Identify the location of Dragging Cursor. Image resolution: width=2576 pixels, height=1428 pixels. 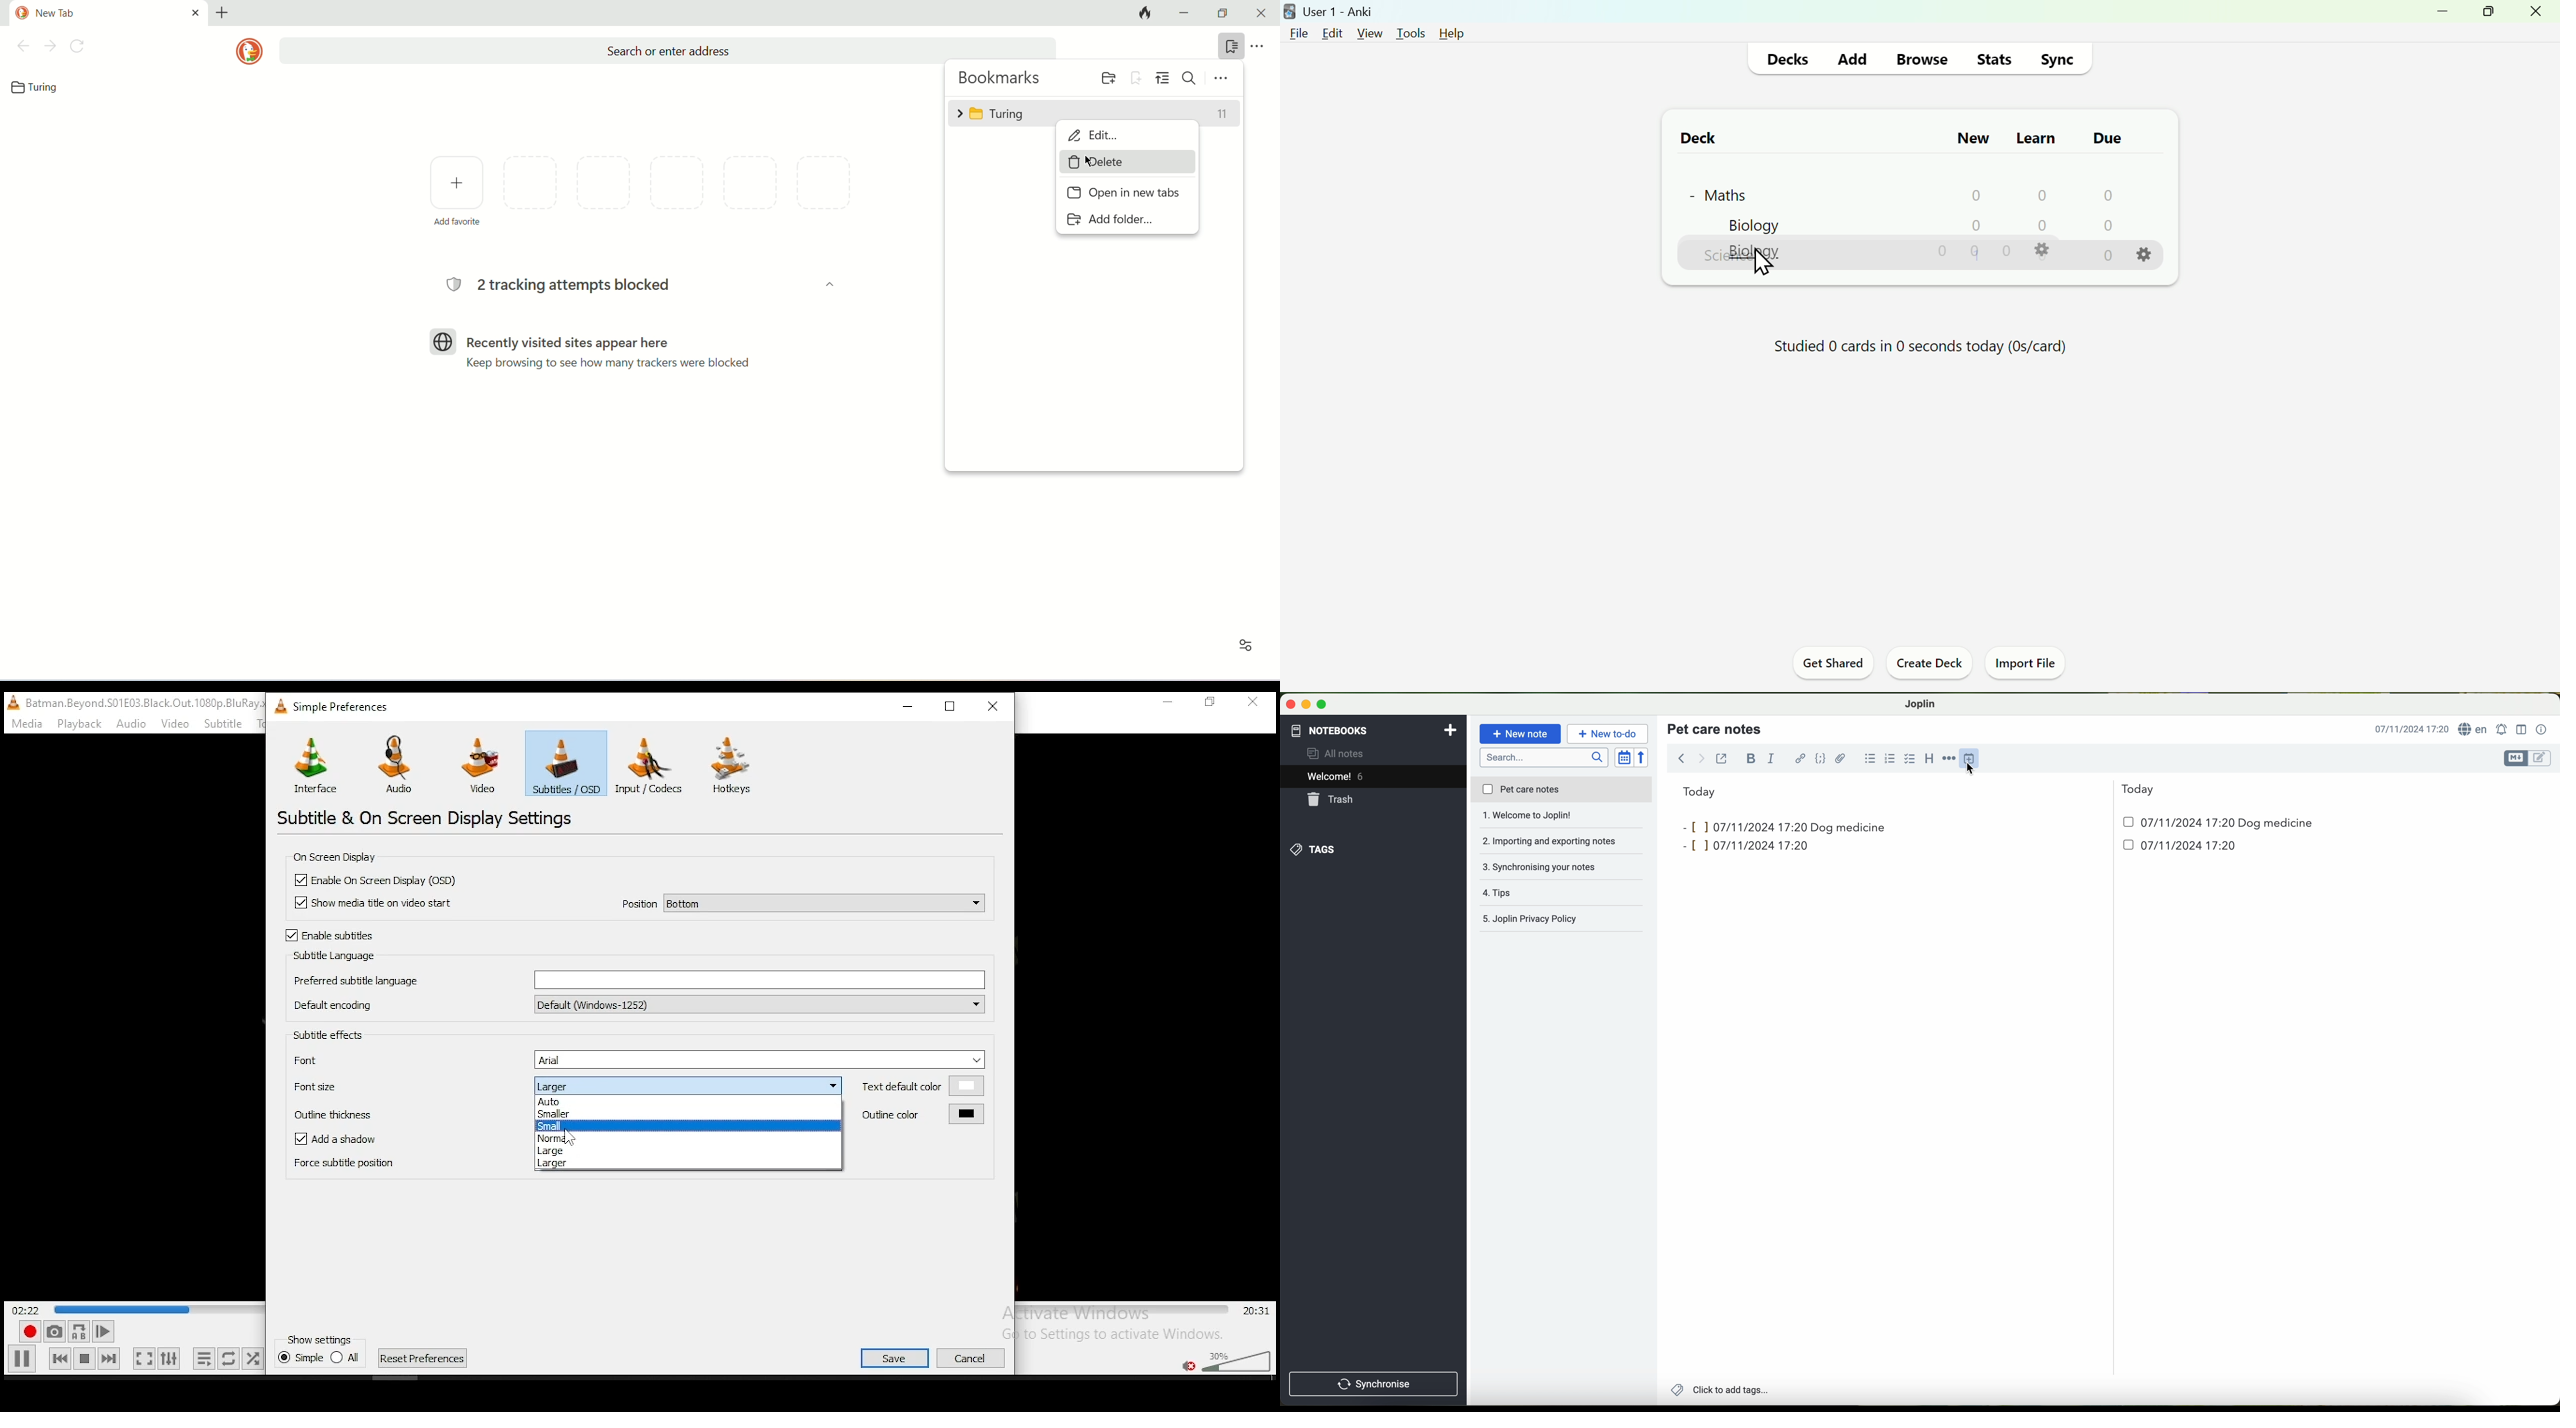
(1767, 264).